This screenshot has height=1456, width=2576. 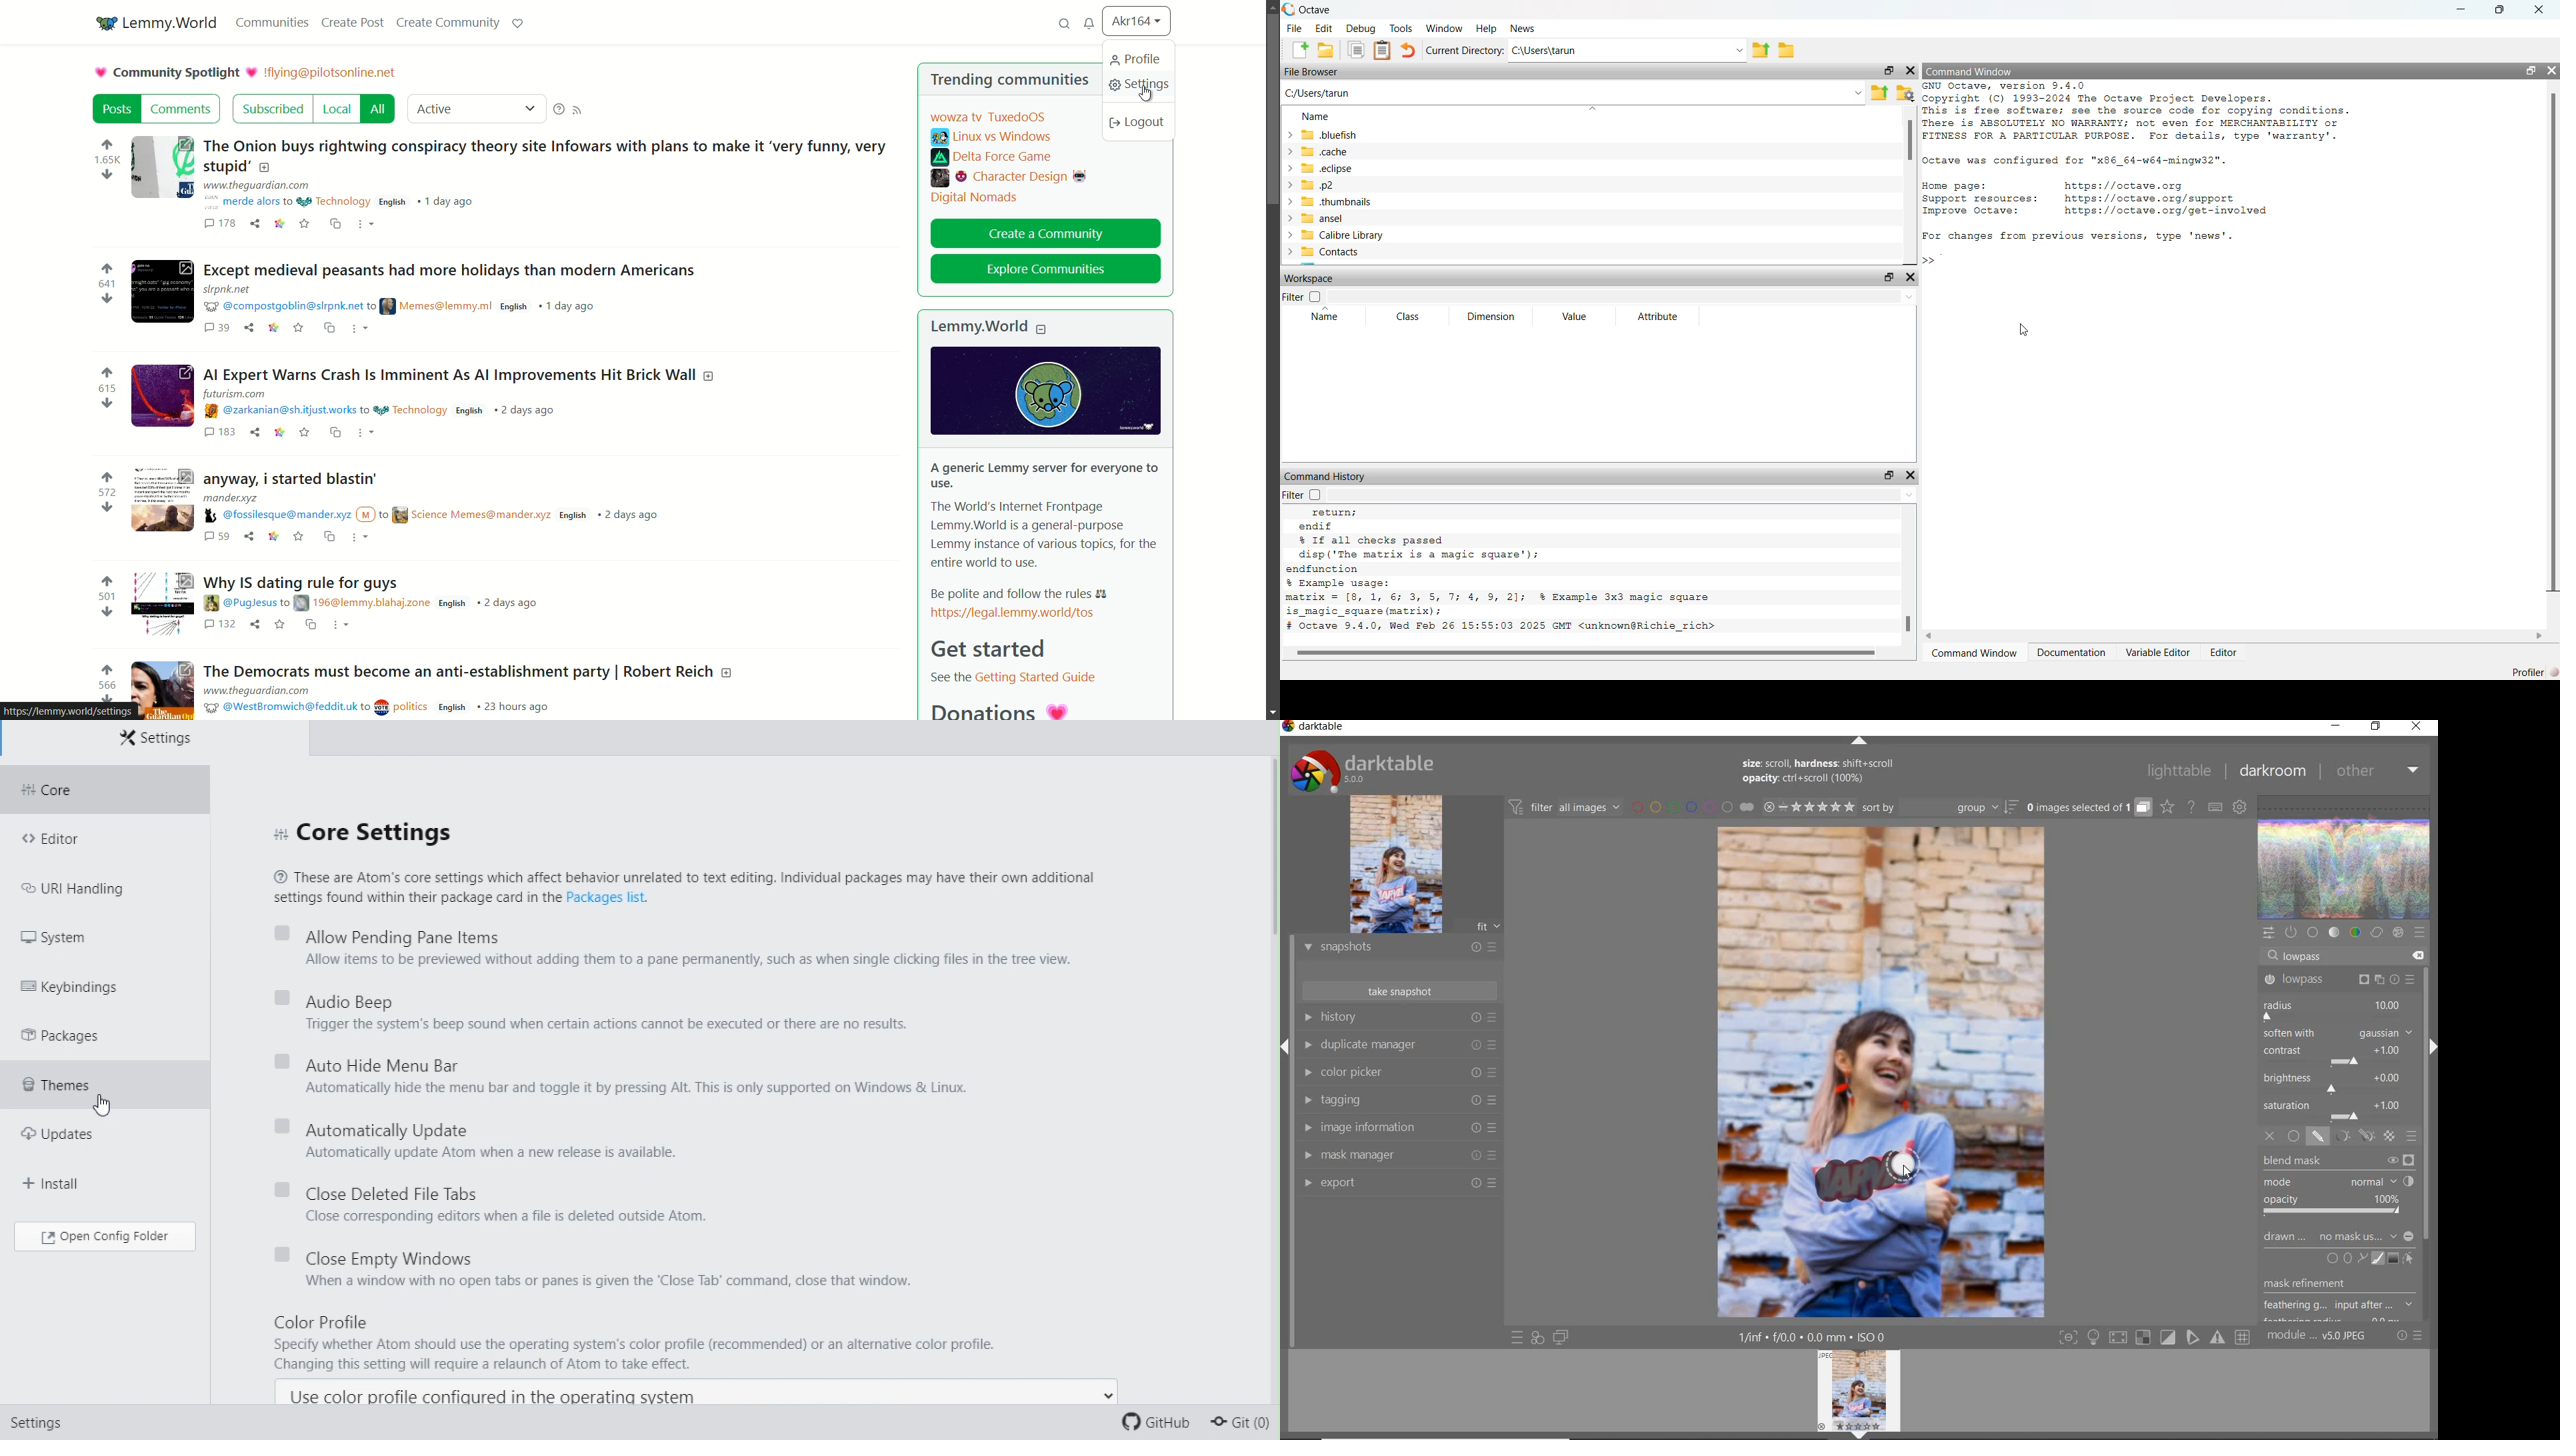 I want to click on export, so click(x=1401, y=1183).